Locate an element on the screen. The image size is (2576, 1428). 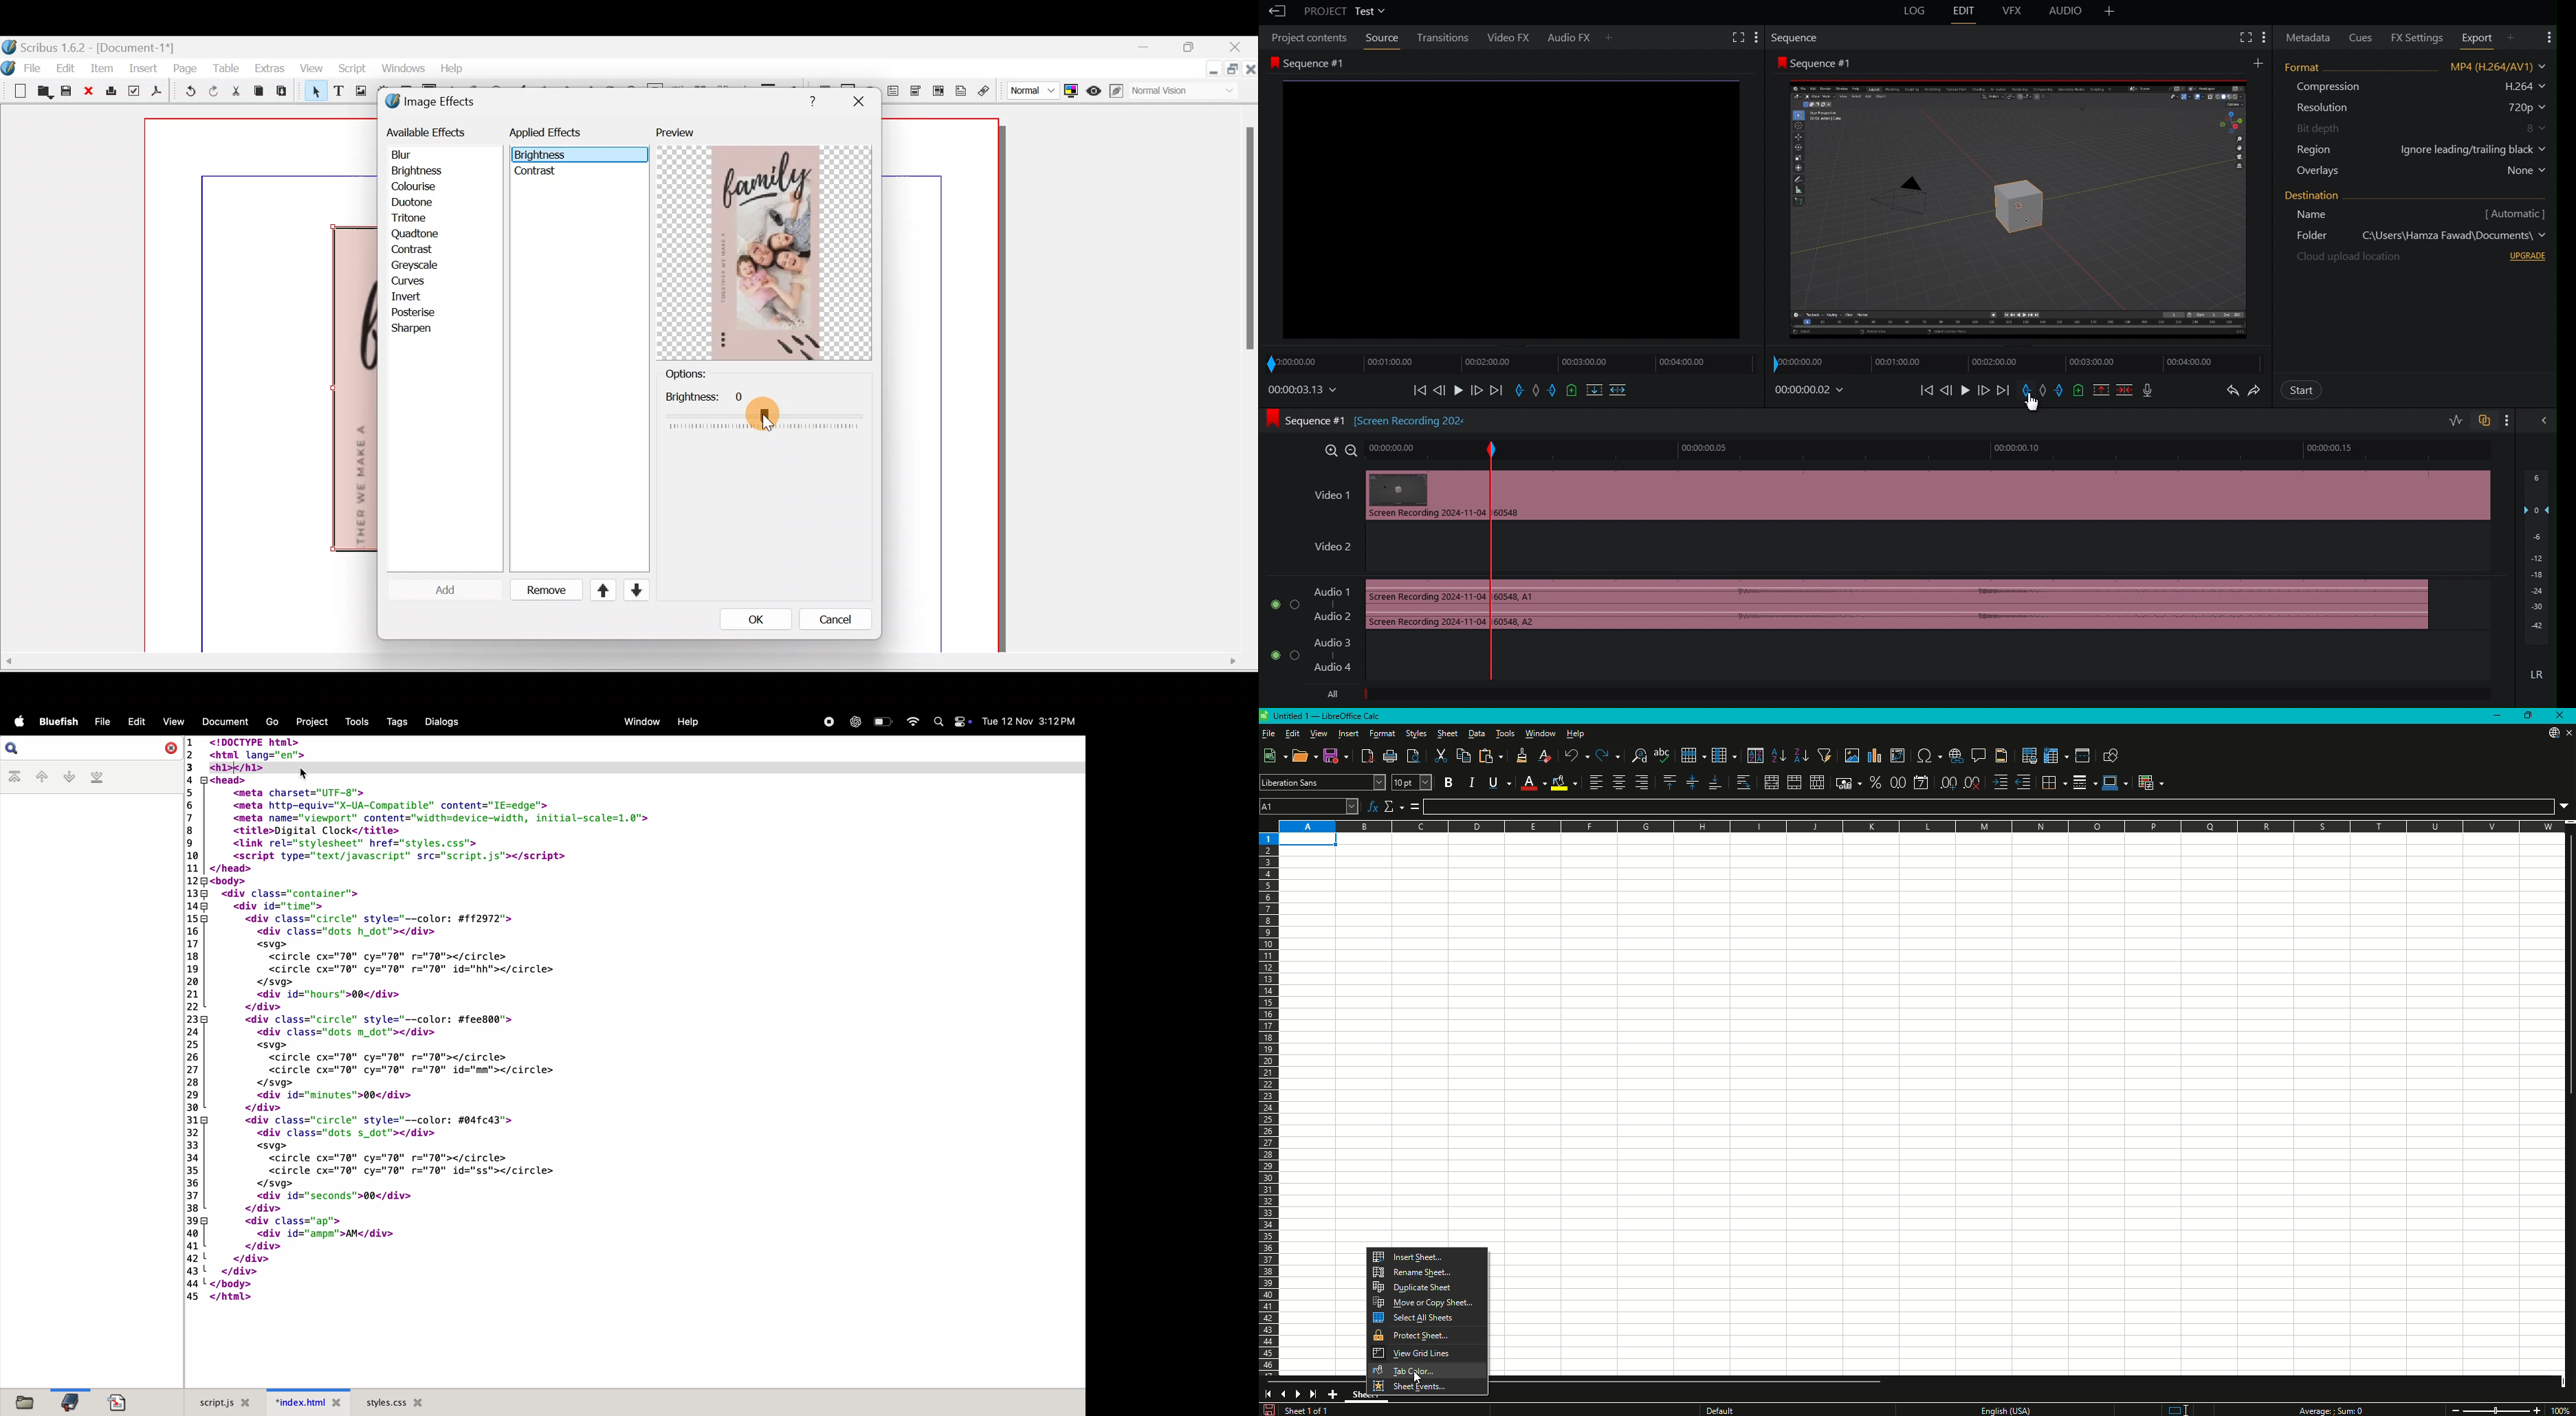
Cancel is located at coordinates (833, 620).